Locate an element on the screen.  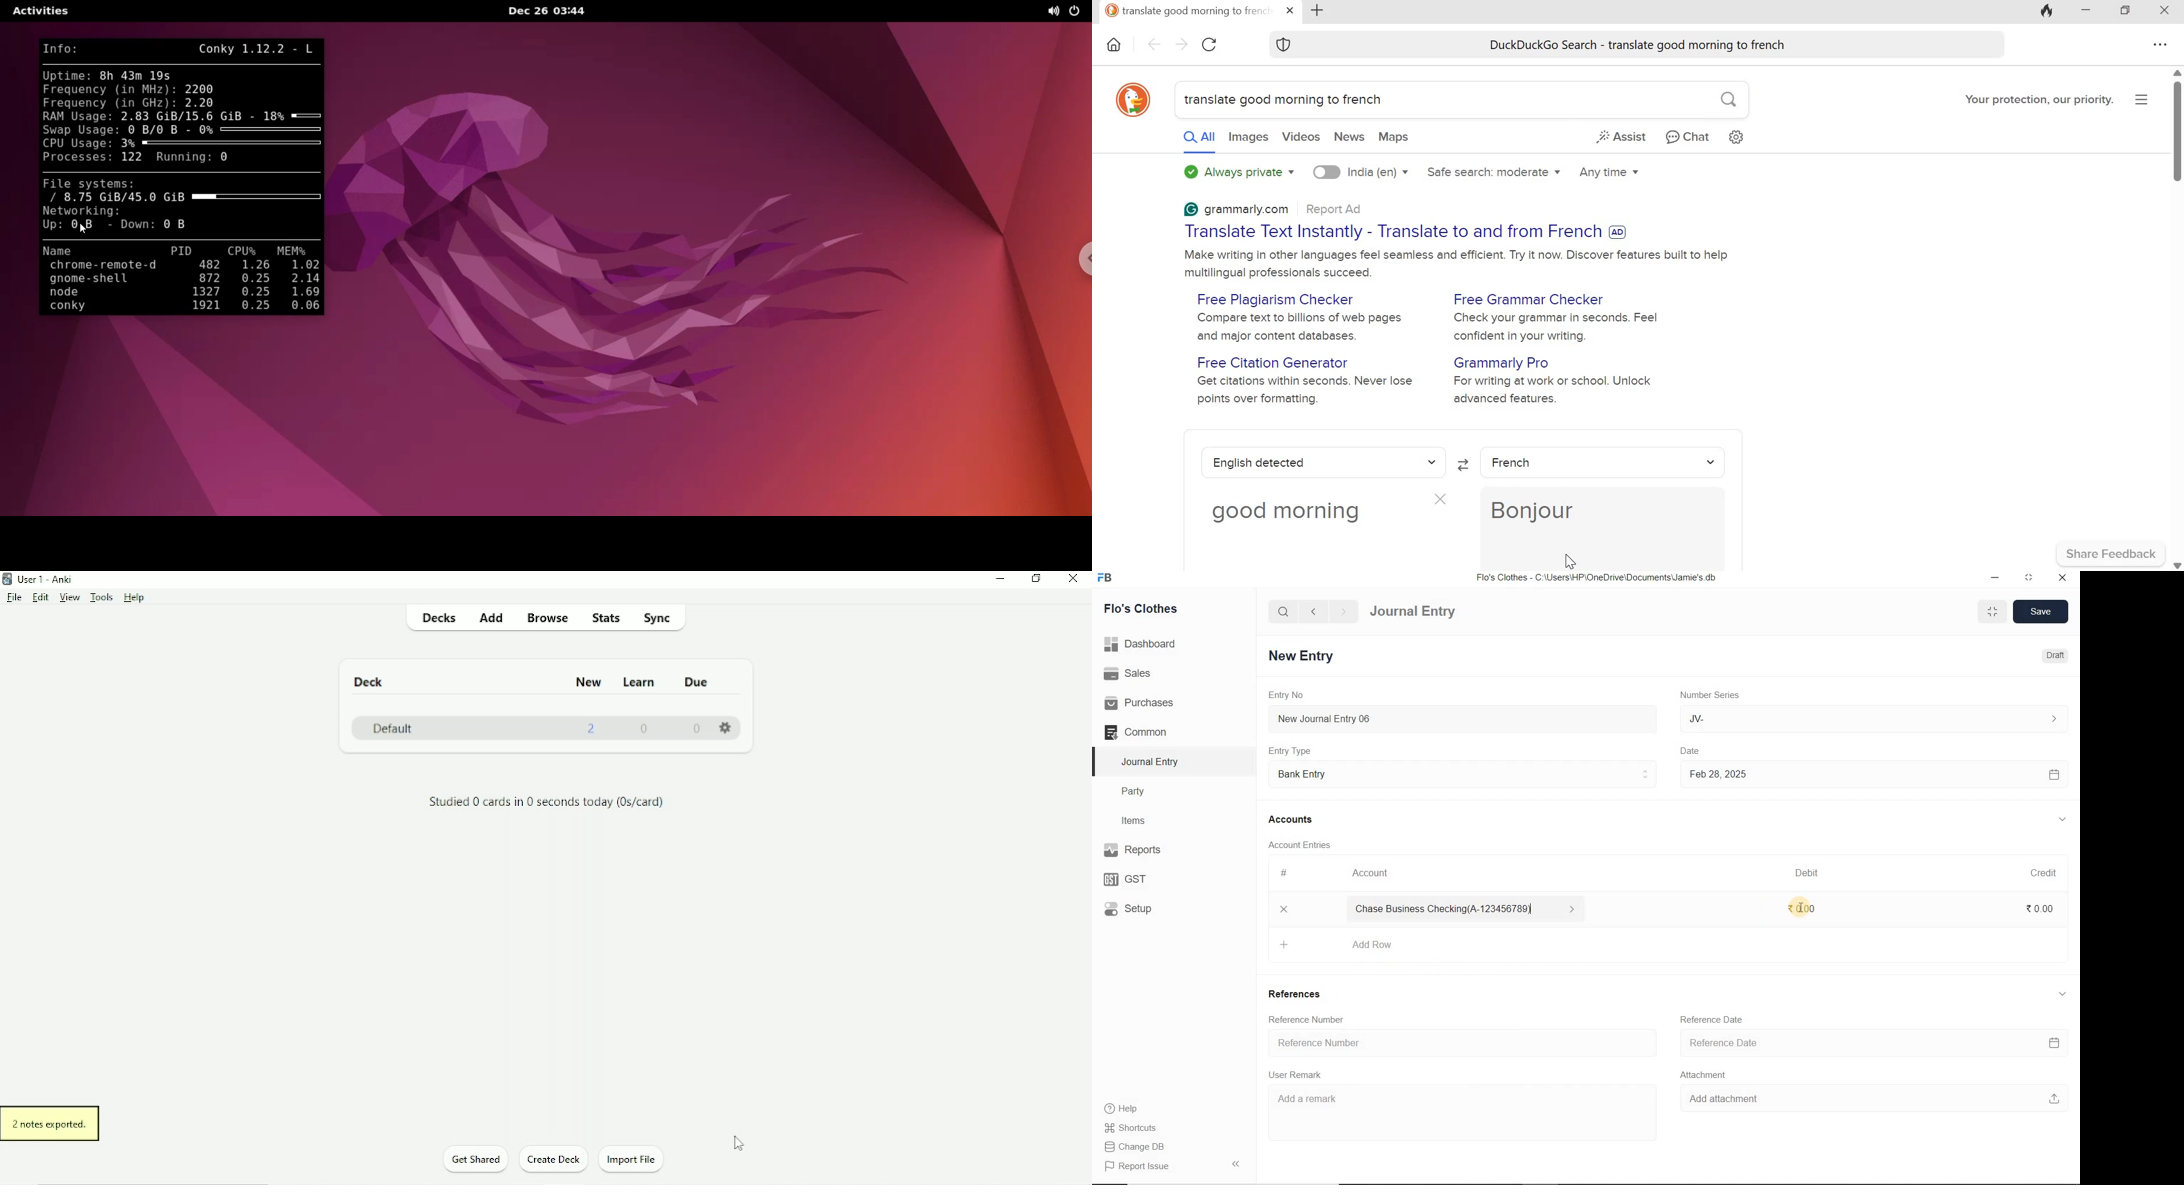
Flo's Clothes - C:\Users\HP\OneDrive\Documents\Jamie's.db is located at coordinates (1597, 579).